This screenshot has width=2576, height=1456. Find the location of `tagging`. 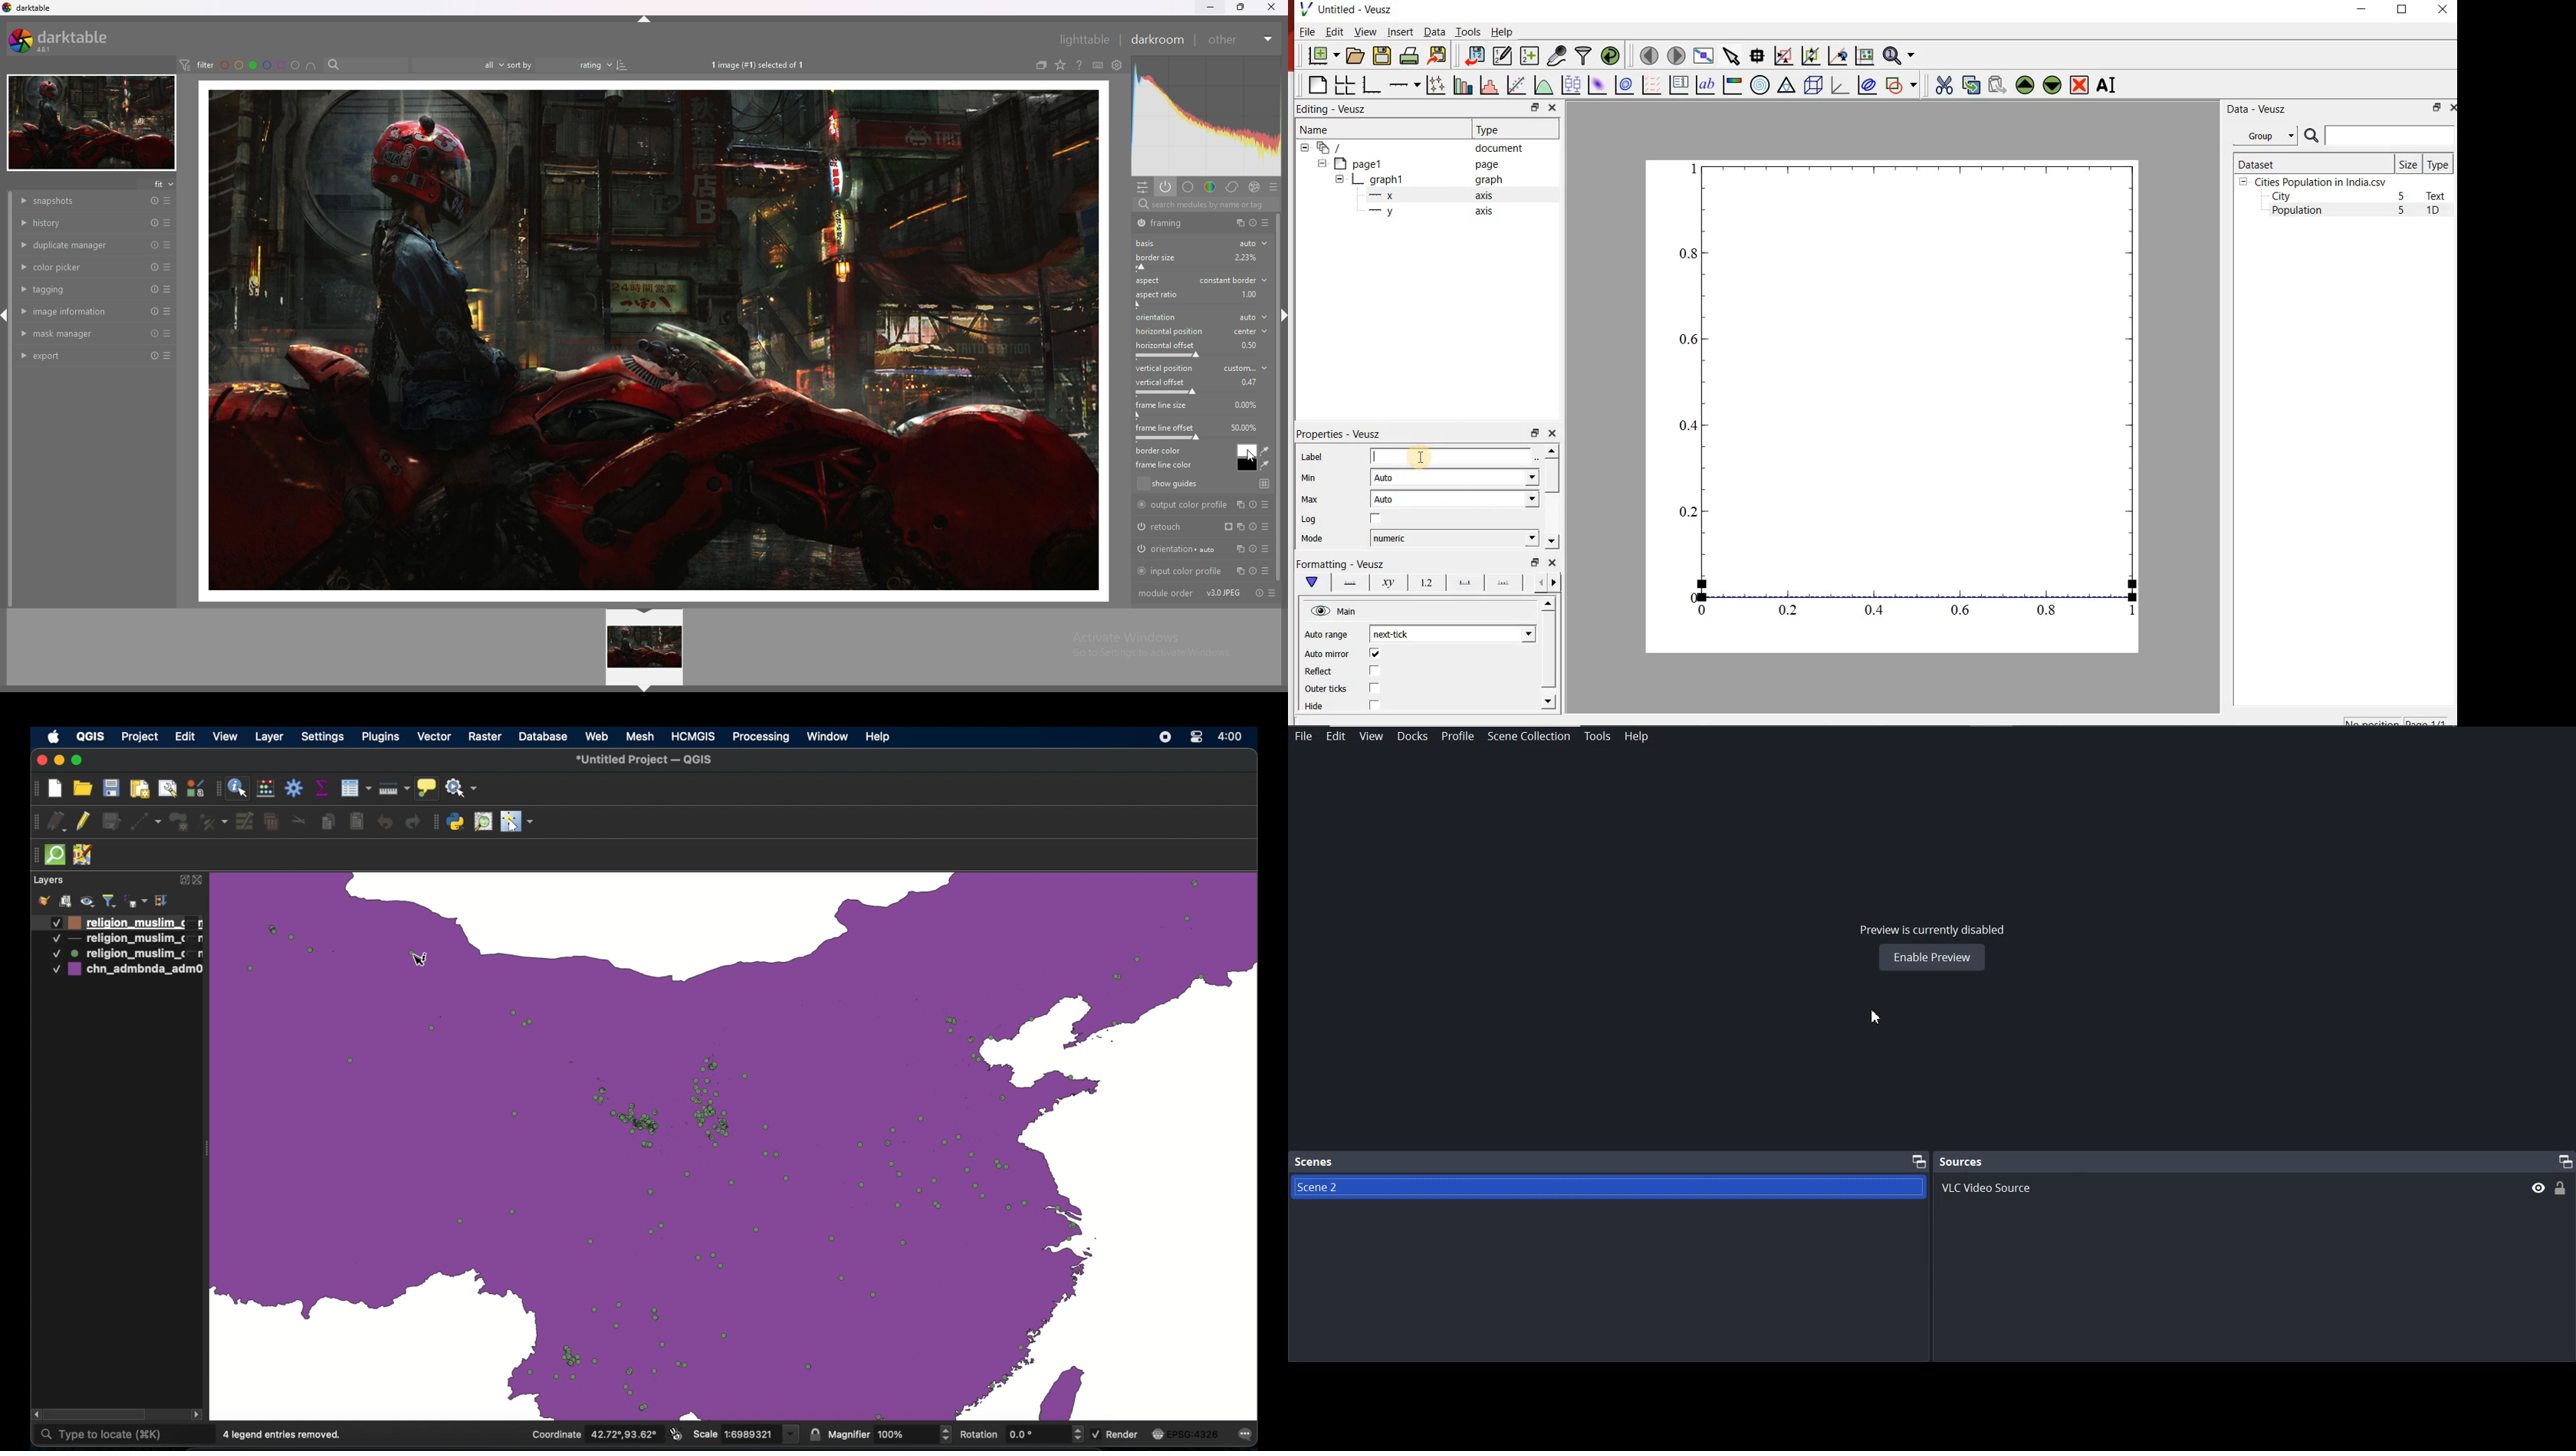

tagging is located at coordinates (79, 289).